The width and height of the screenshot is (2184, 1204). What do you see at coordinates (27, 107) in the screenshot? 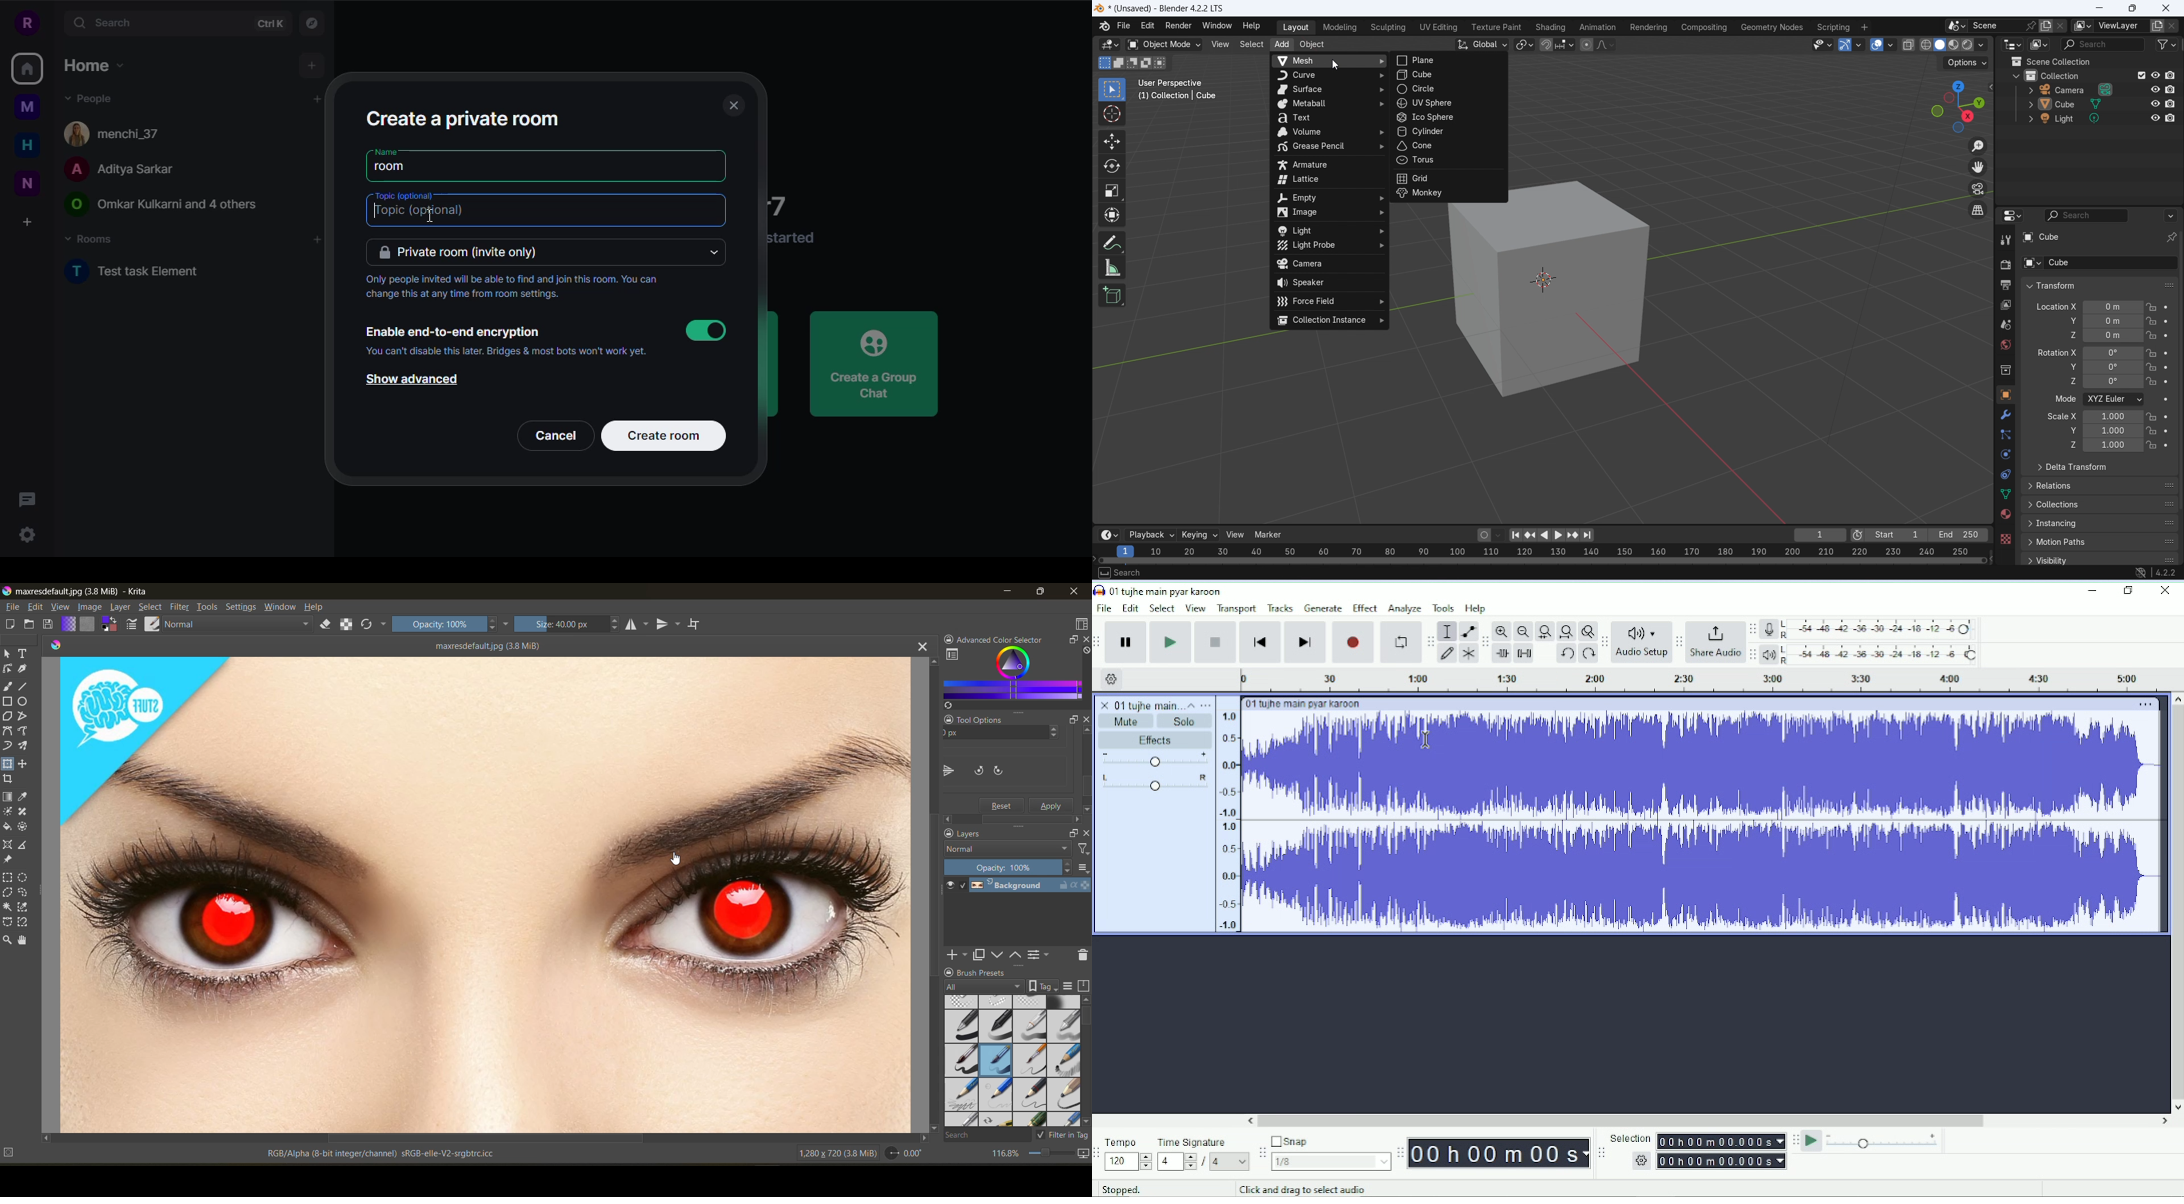
I see `myspace` at bounding box center [27, 107].